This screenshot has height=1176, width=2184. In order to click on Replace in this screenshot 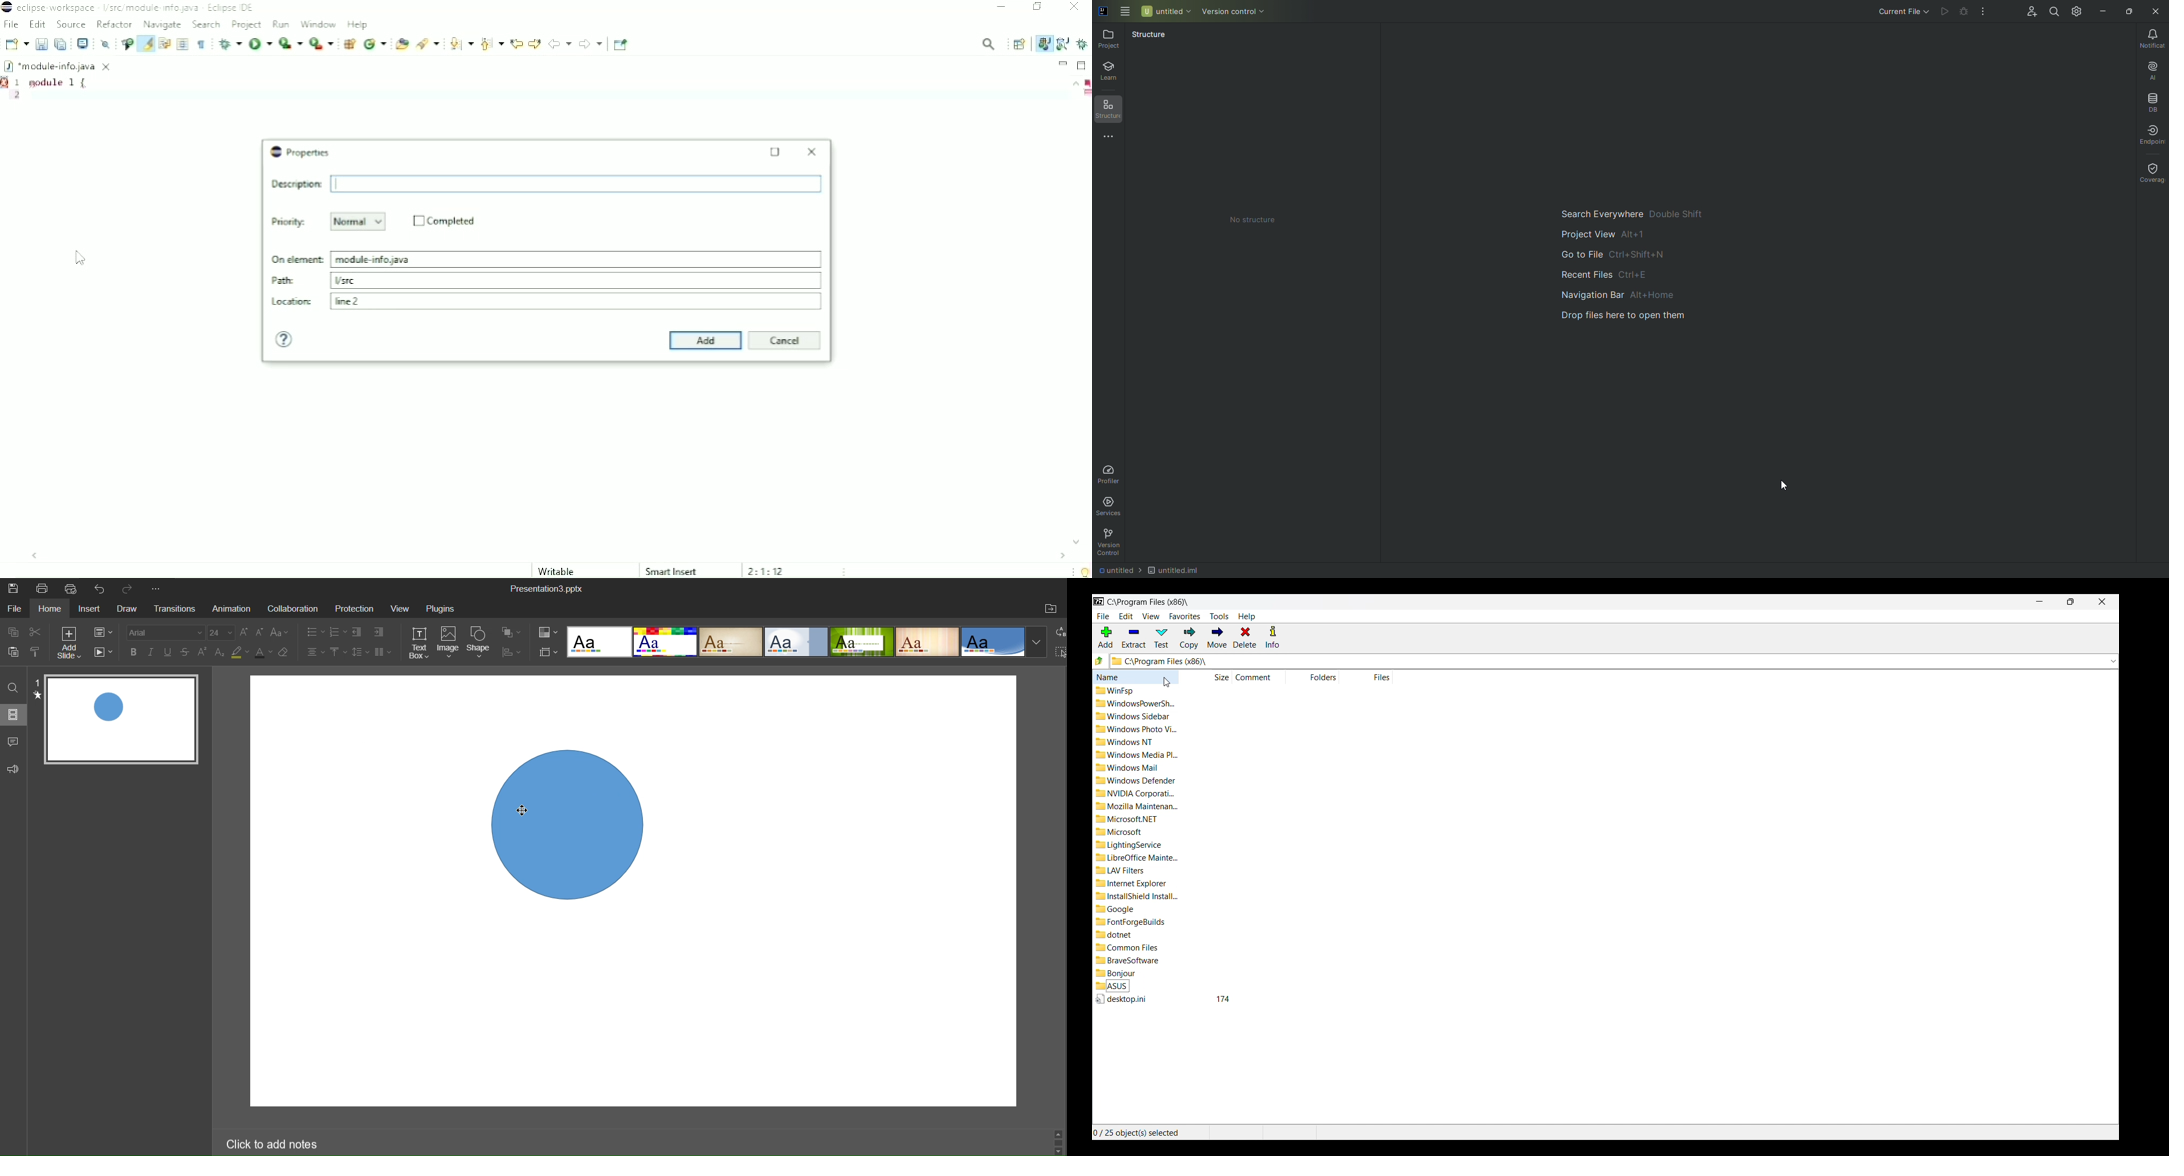, I will do `click(1058, 632)`.